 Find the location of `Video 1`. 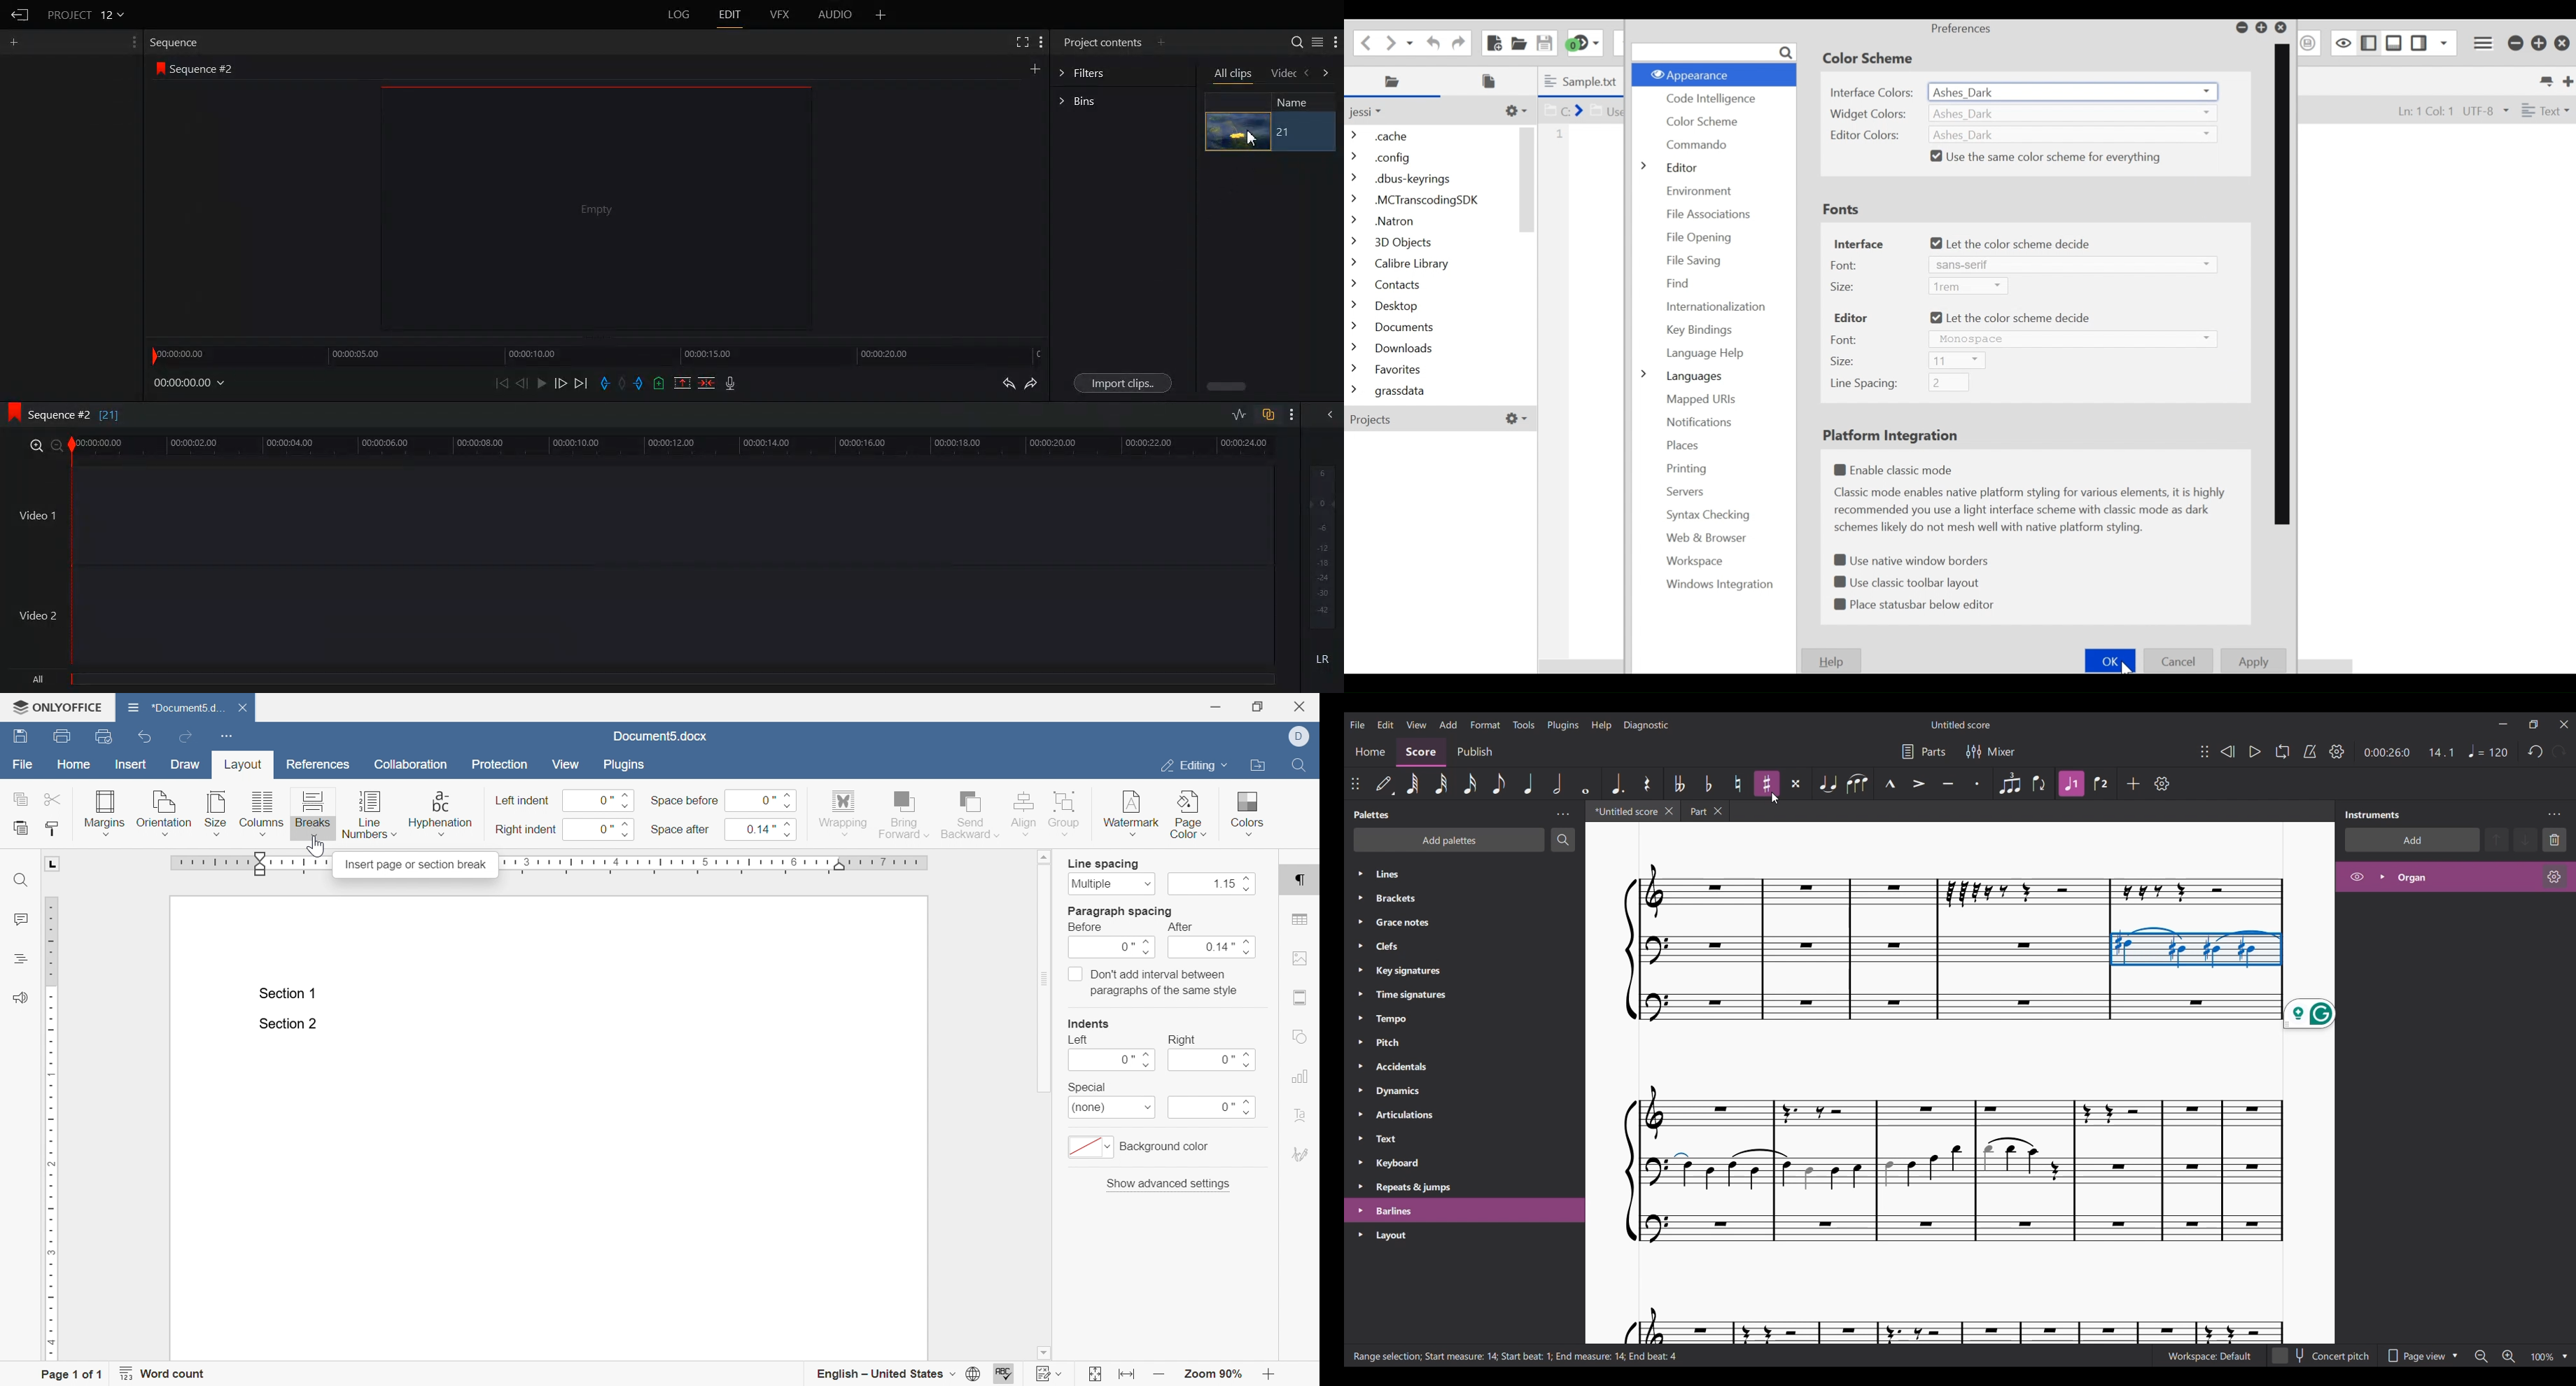

Video 1 is located at coordinates (673, 514).